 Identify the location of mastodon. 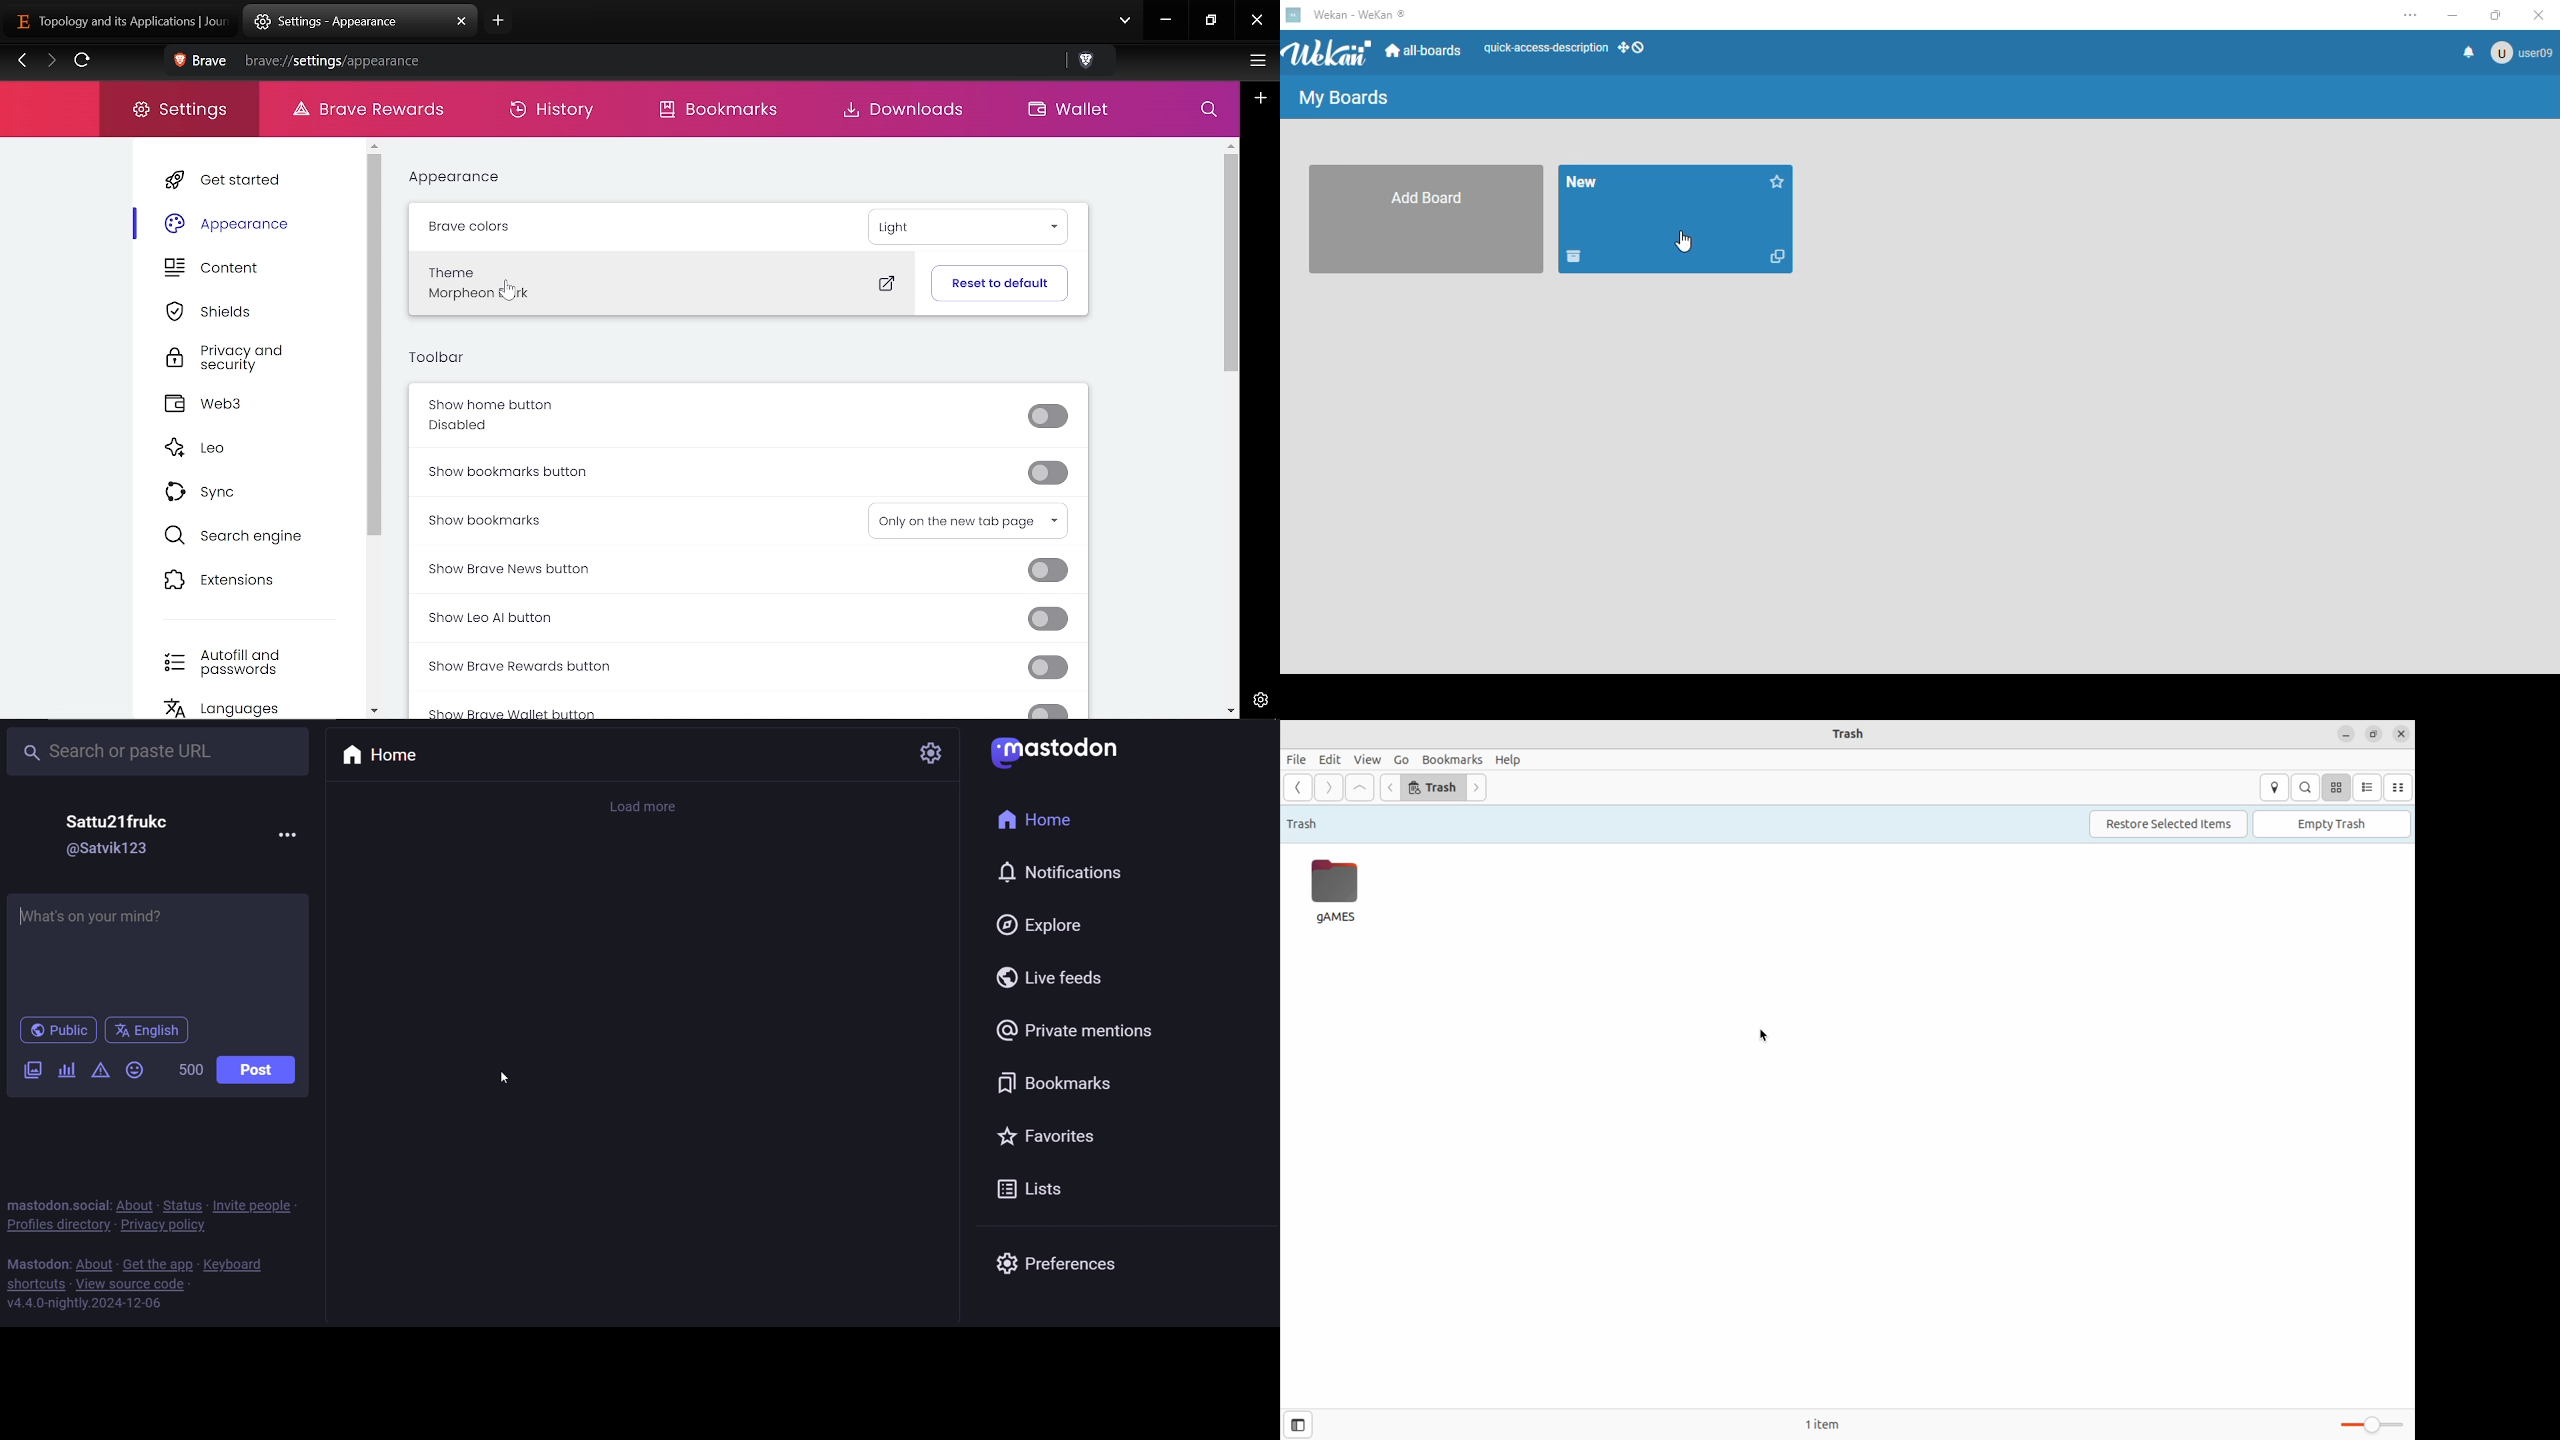
(37, 1263).